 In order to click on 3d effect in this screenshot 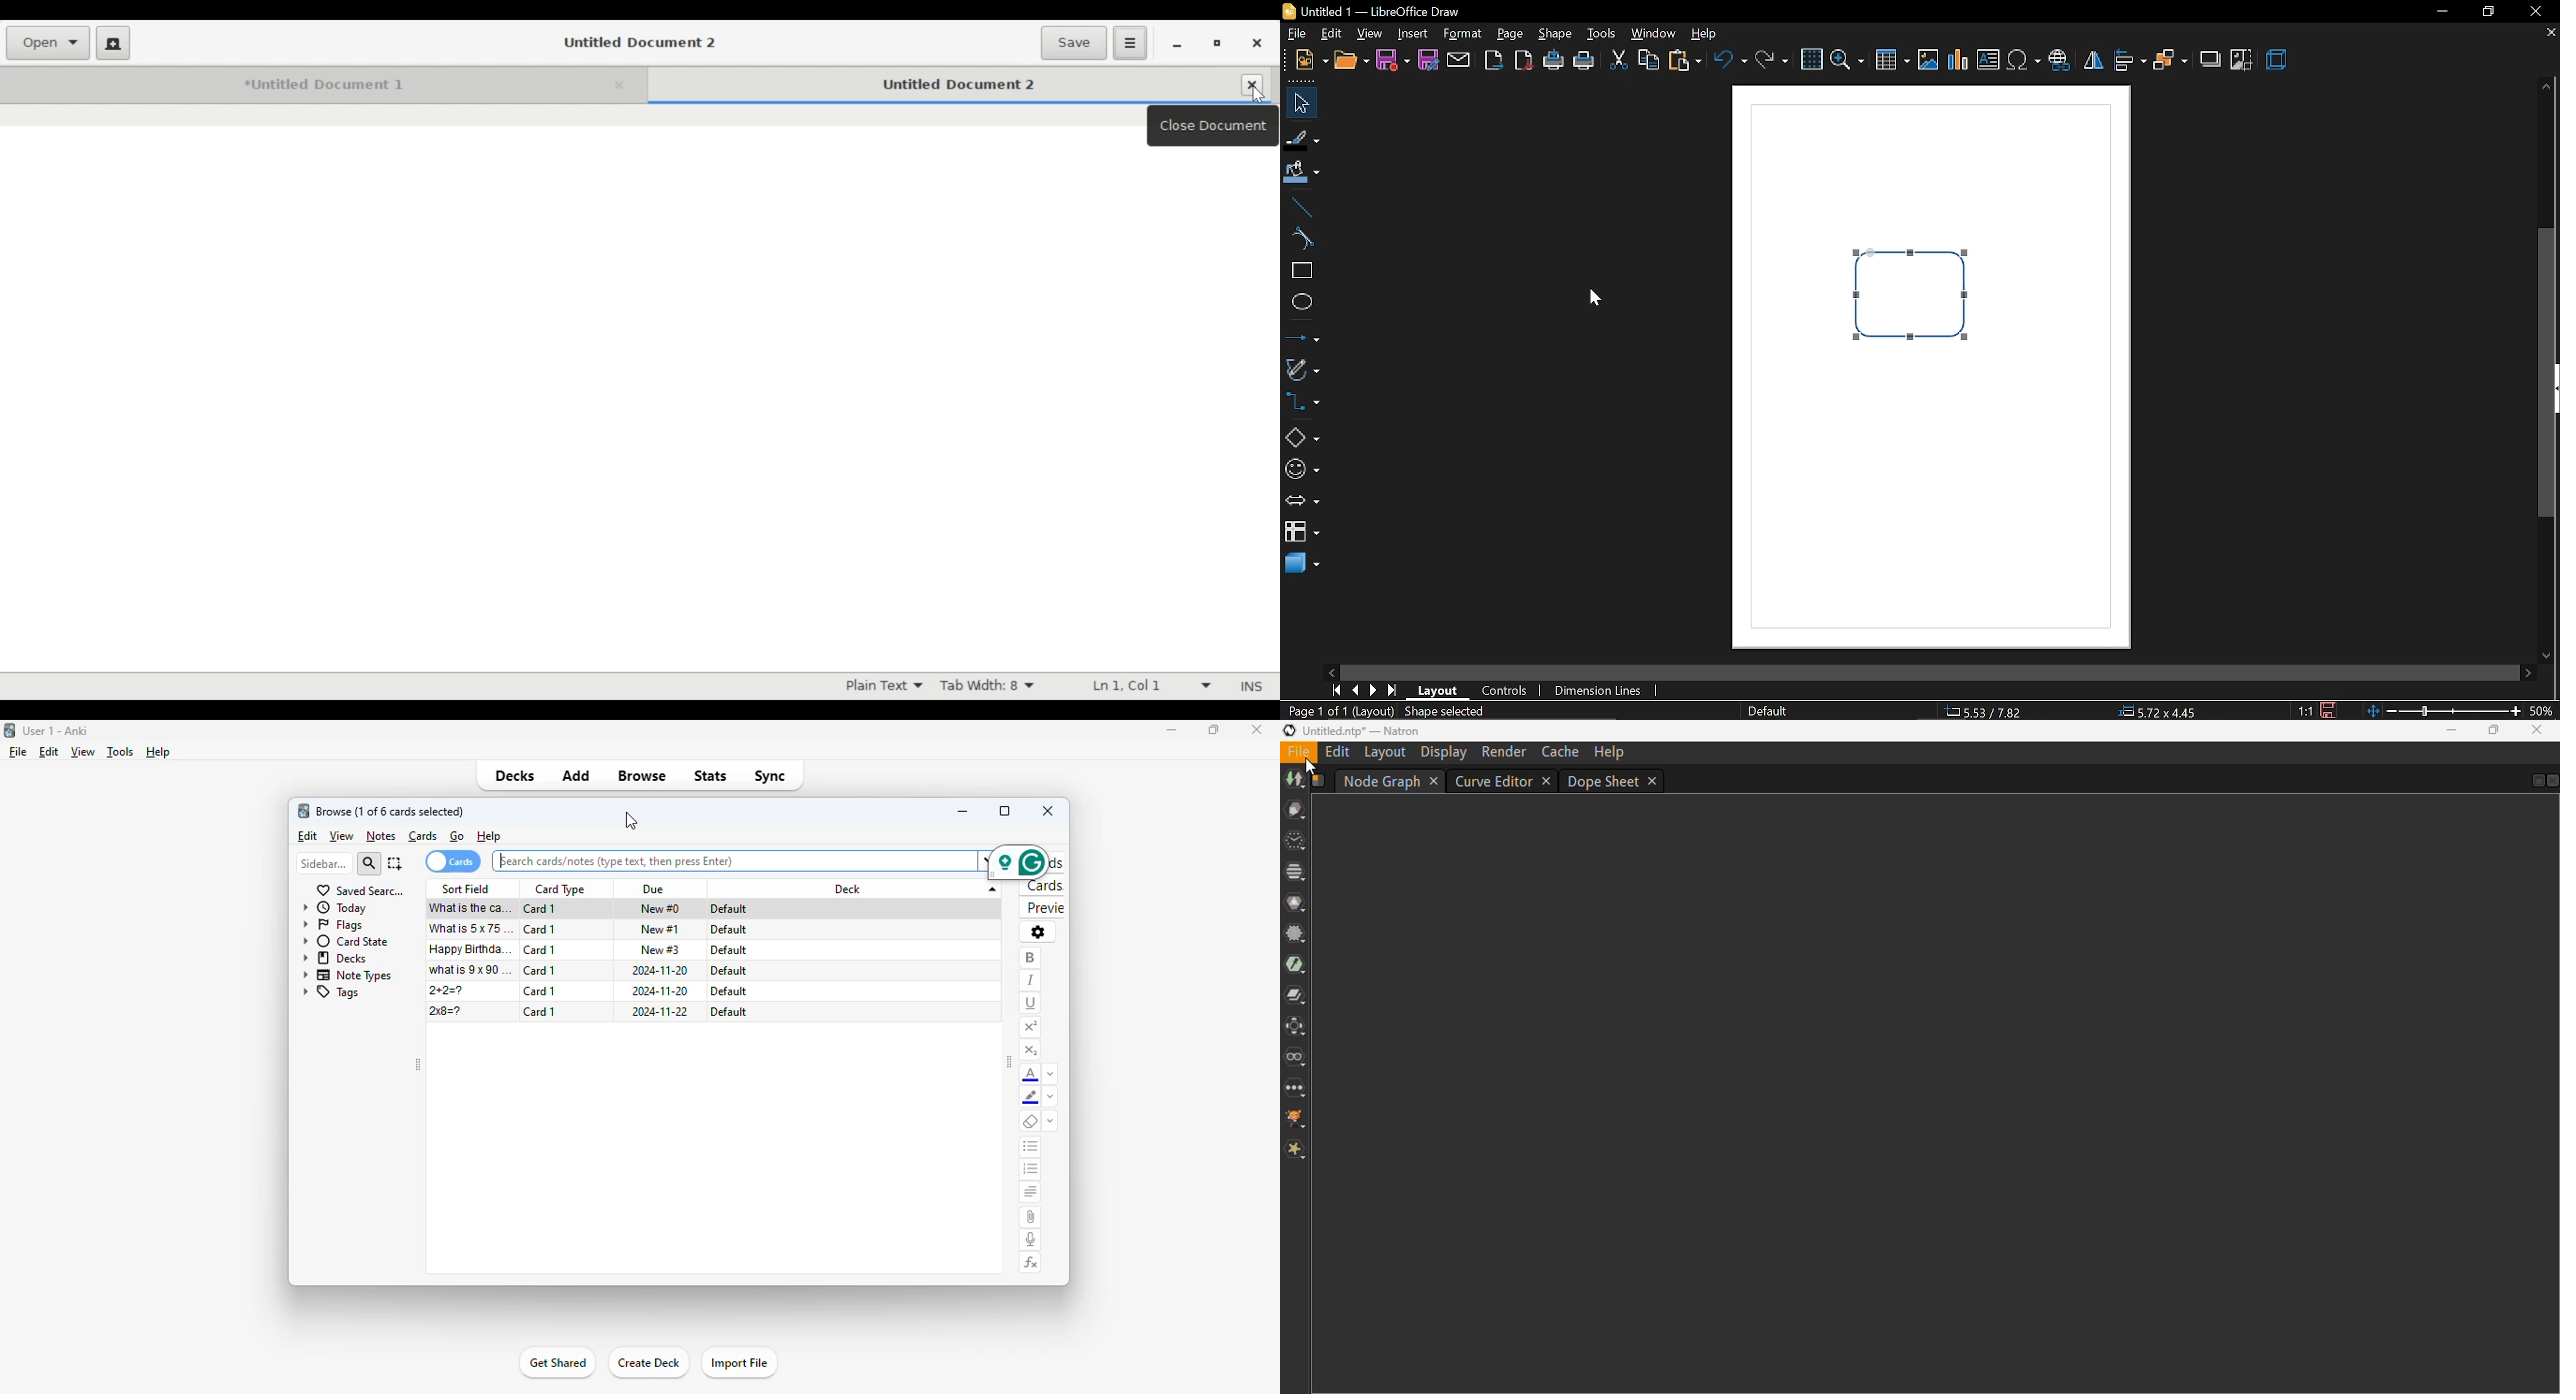, I will do `click(2278, 61)`.